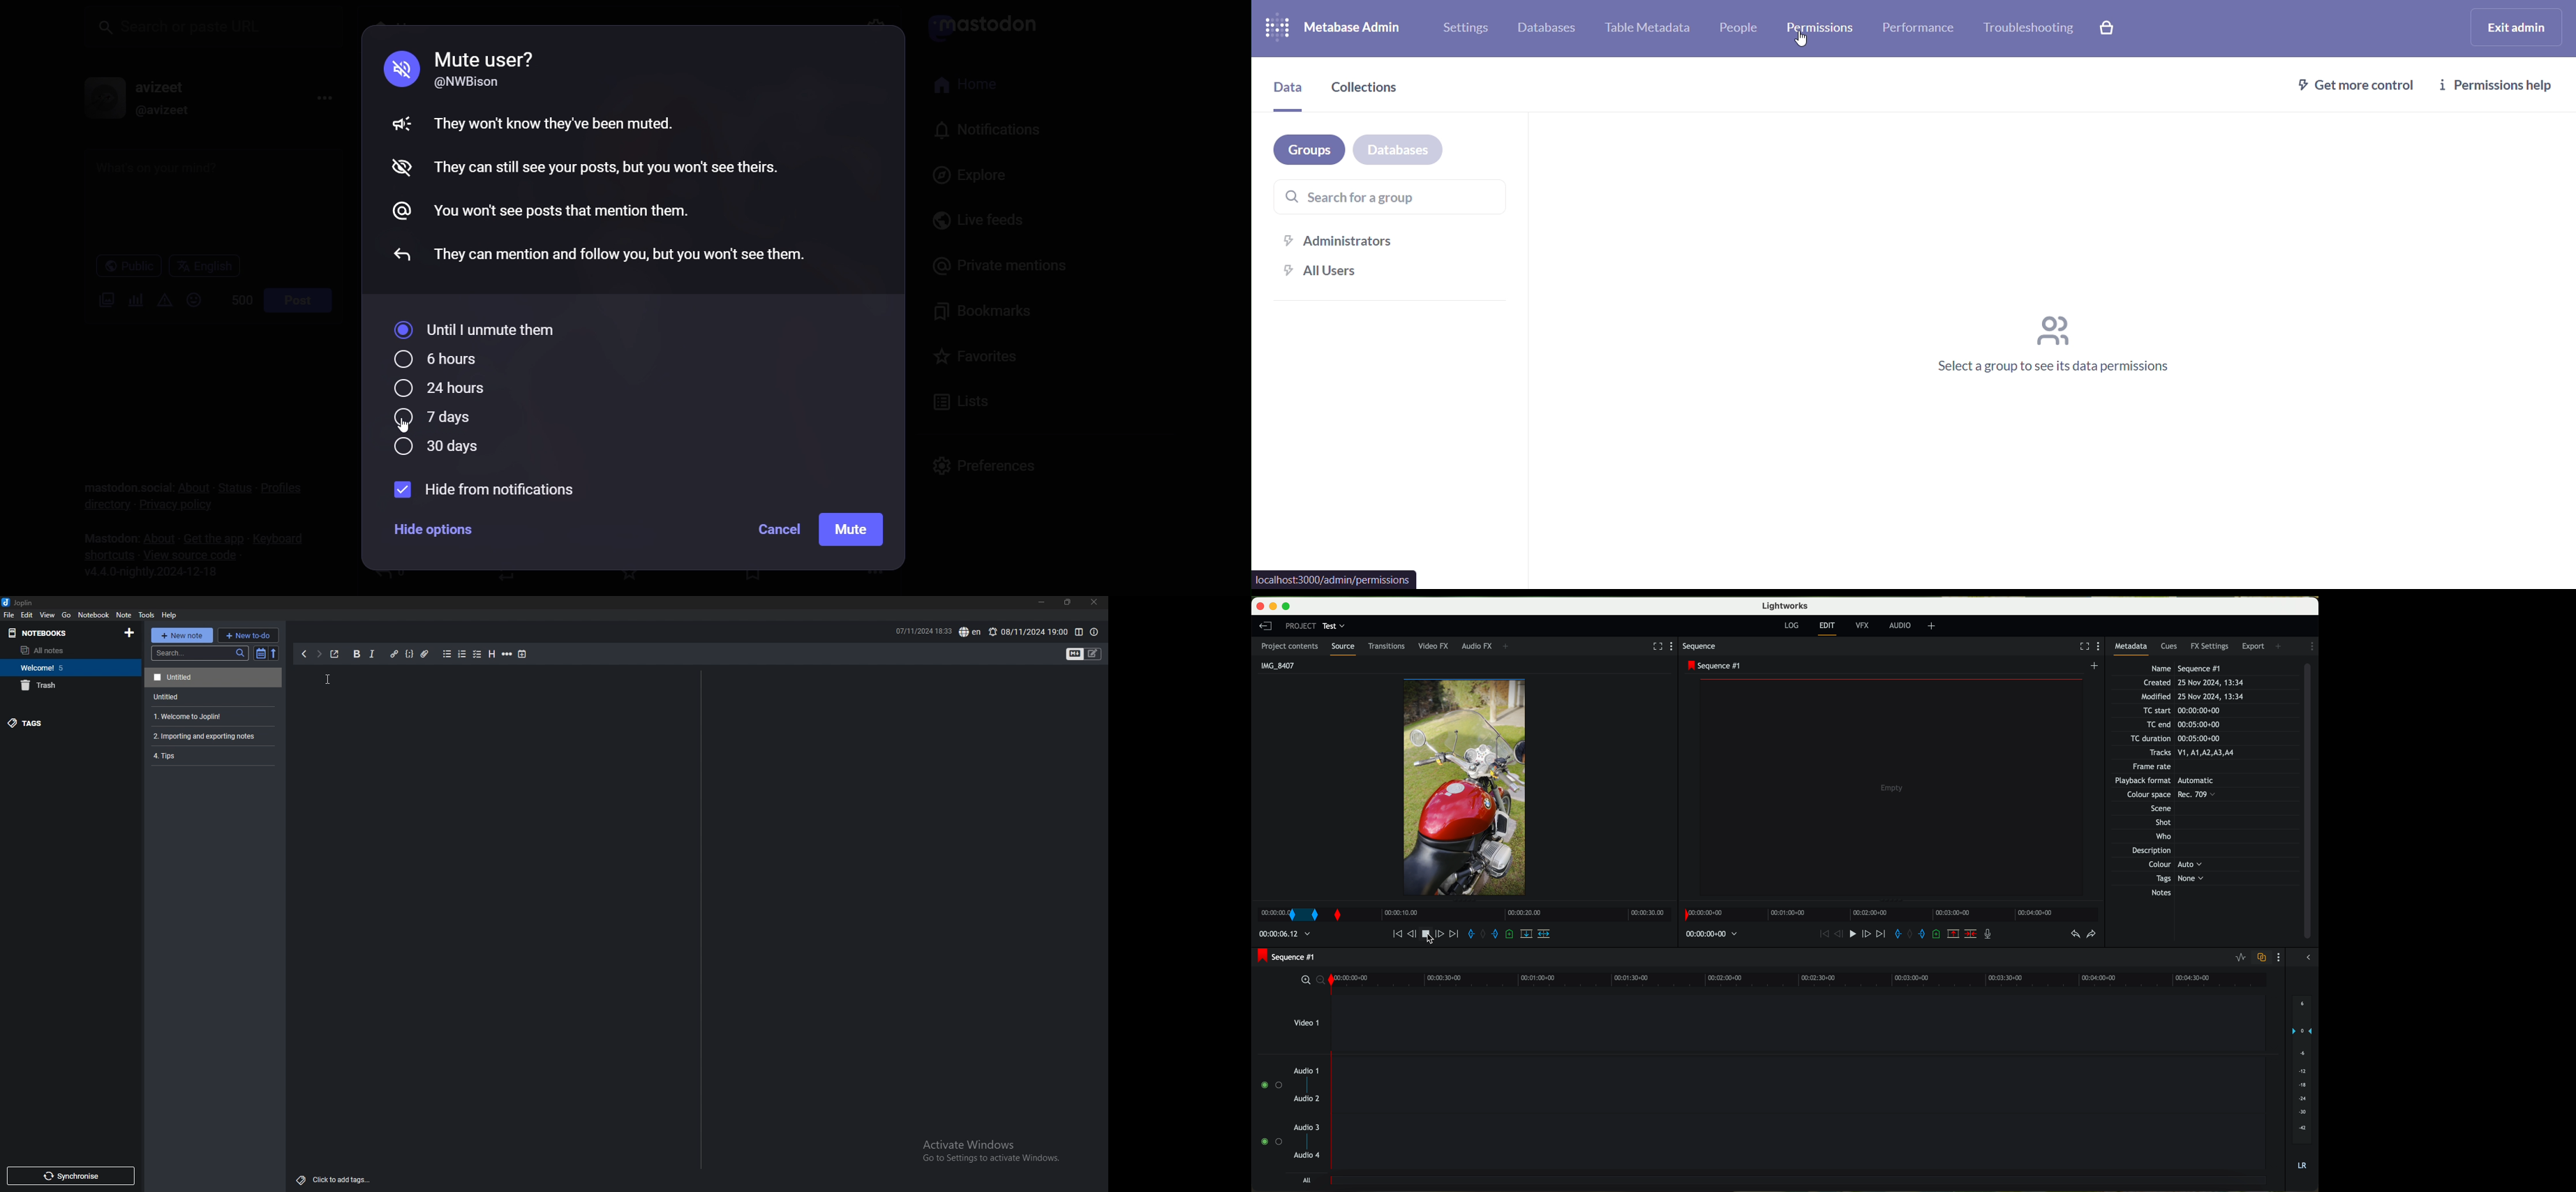  I want to click on notebook, so click(94, 614).